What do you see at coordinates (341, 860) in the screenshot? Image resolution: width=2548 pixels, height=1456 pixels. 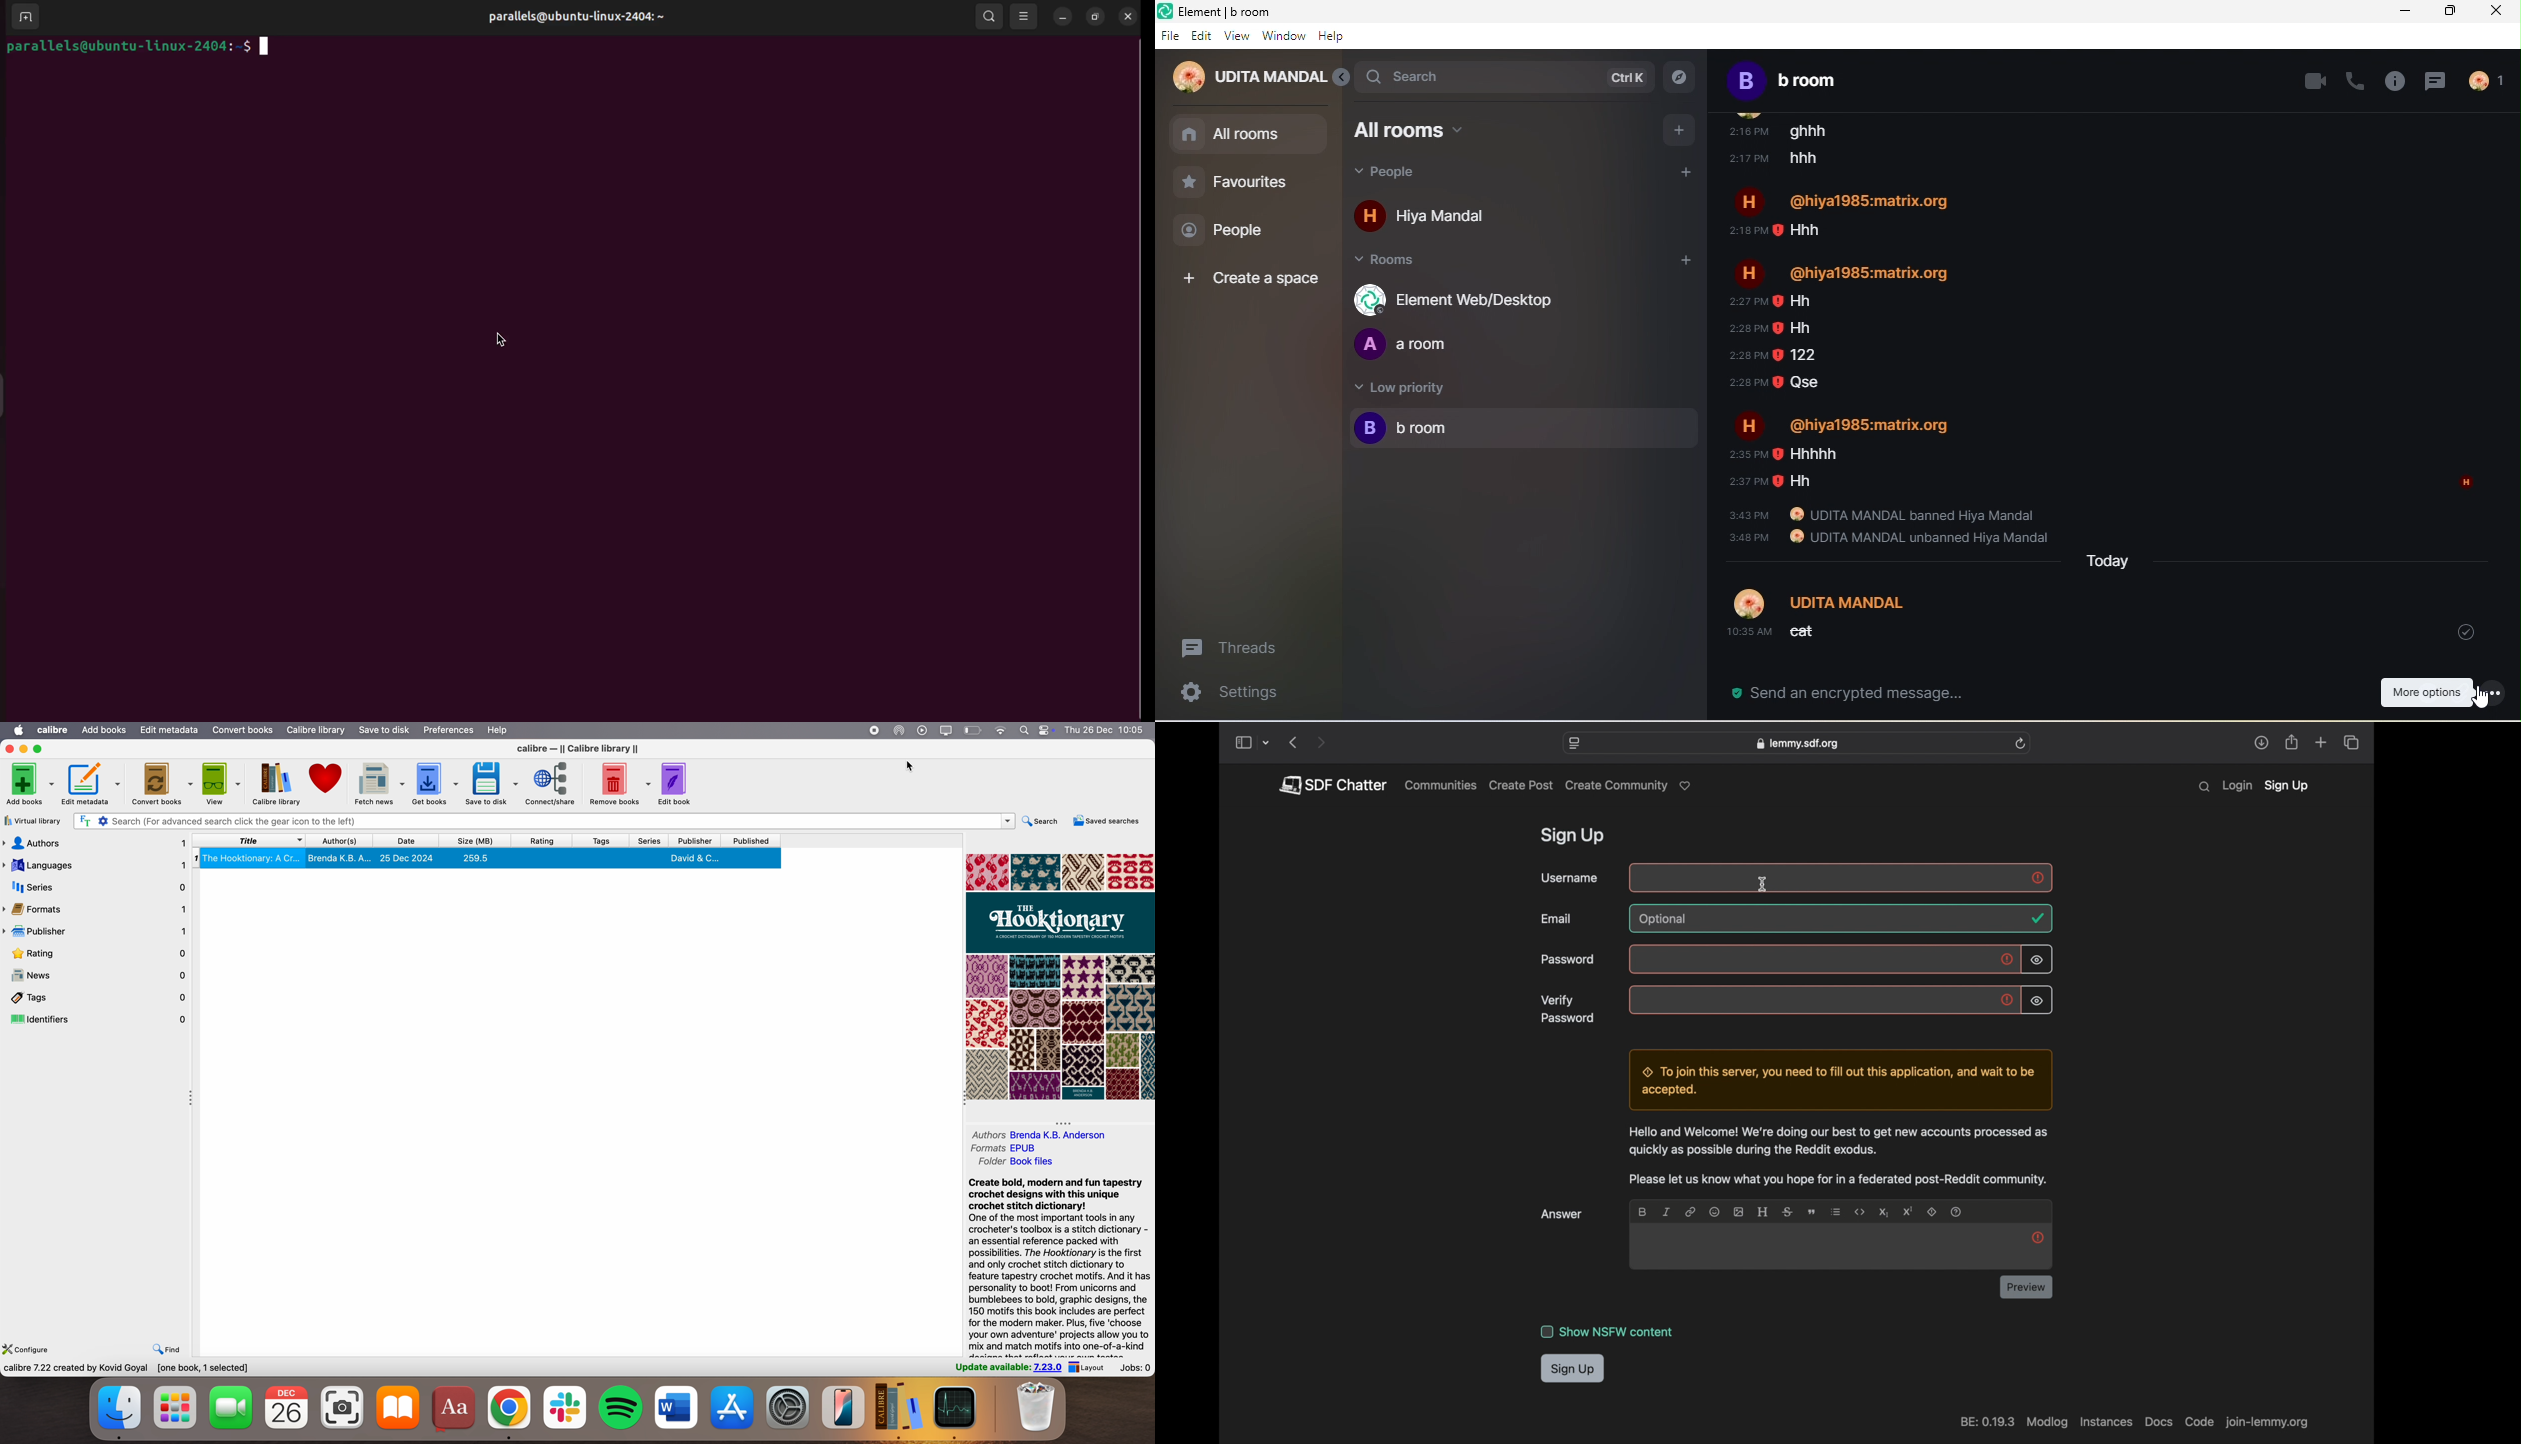 I see `Brendra K.B.A` at bounding box center [341, 860].